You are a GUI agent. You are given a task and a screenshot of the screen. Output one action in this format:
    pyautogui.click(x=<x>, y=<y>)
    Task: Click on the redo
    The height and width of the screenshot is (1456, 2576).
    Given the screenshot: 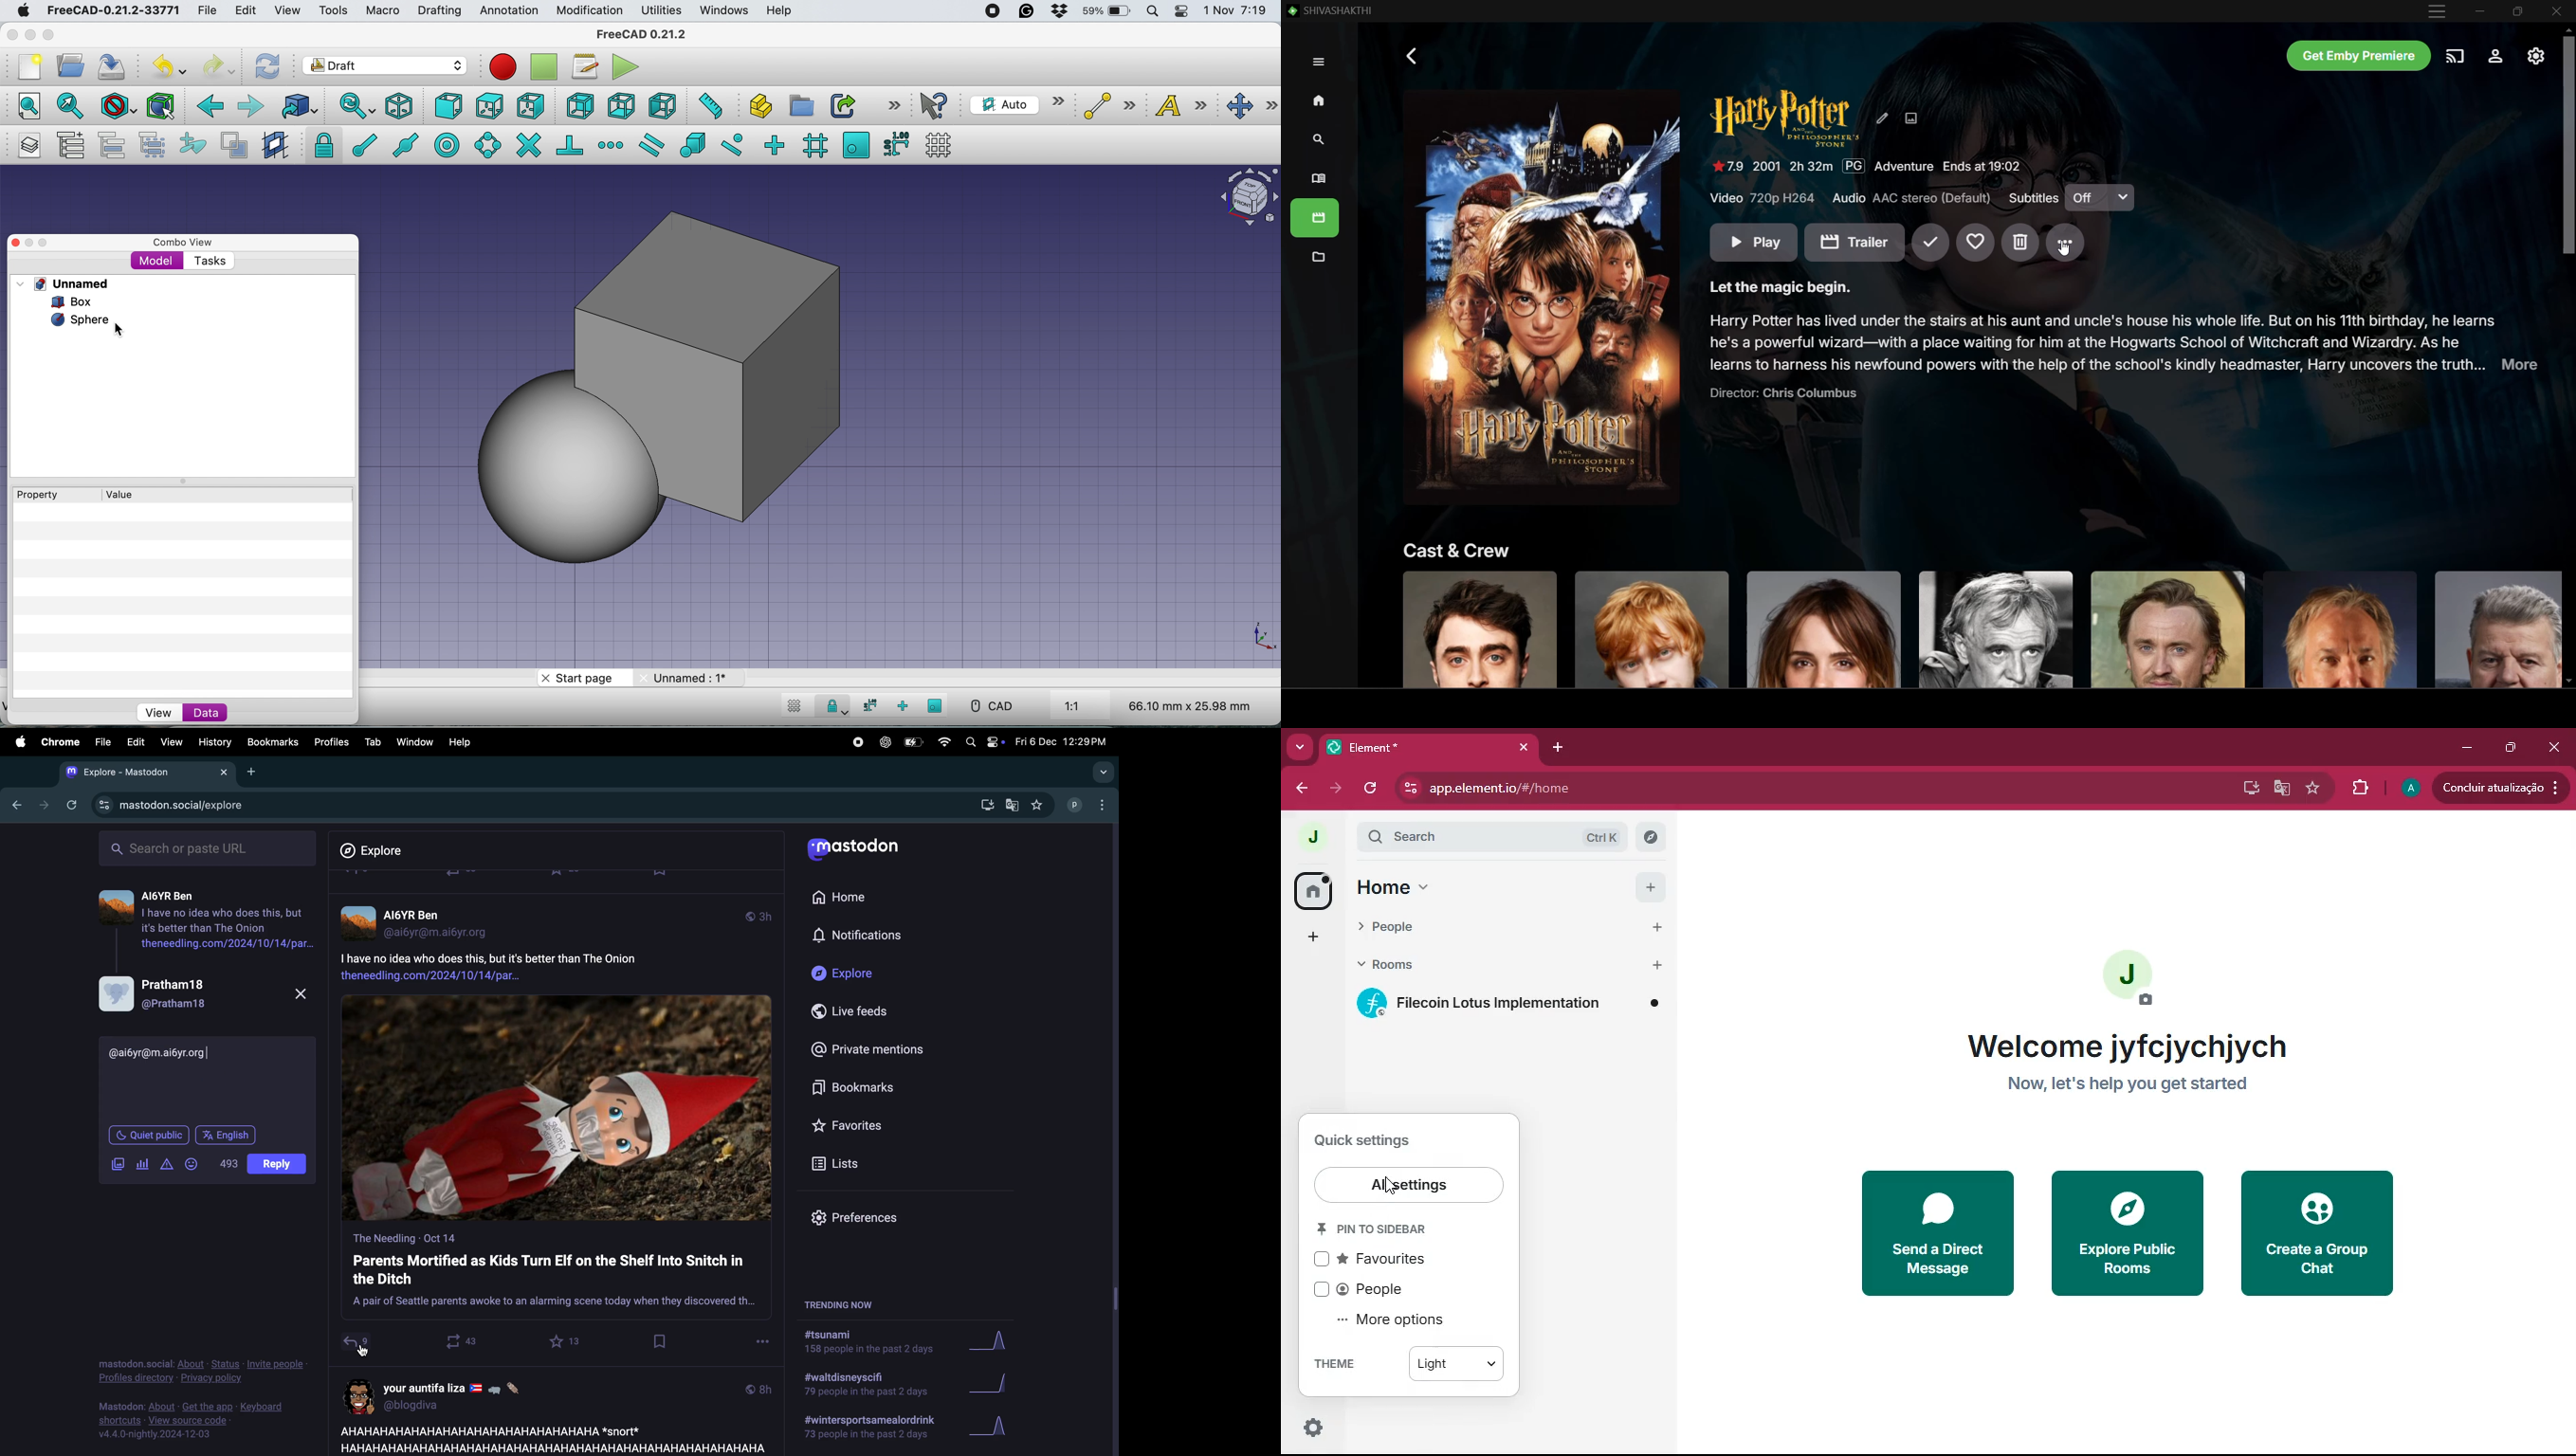 What is the action you would take?
    pyautogui.click(x=219, y=65)
    